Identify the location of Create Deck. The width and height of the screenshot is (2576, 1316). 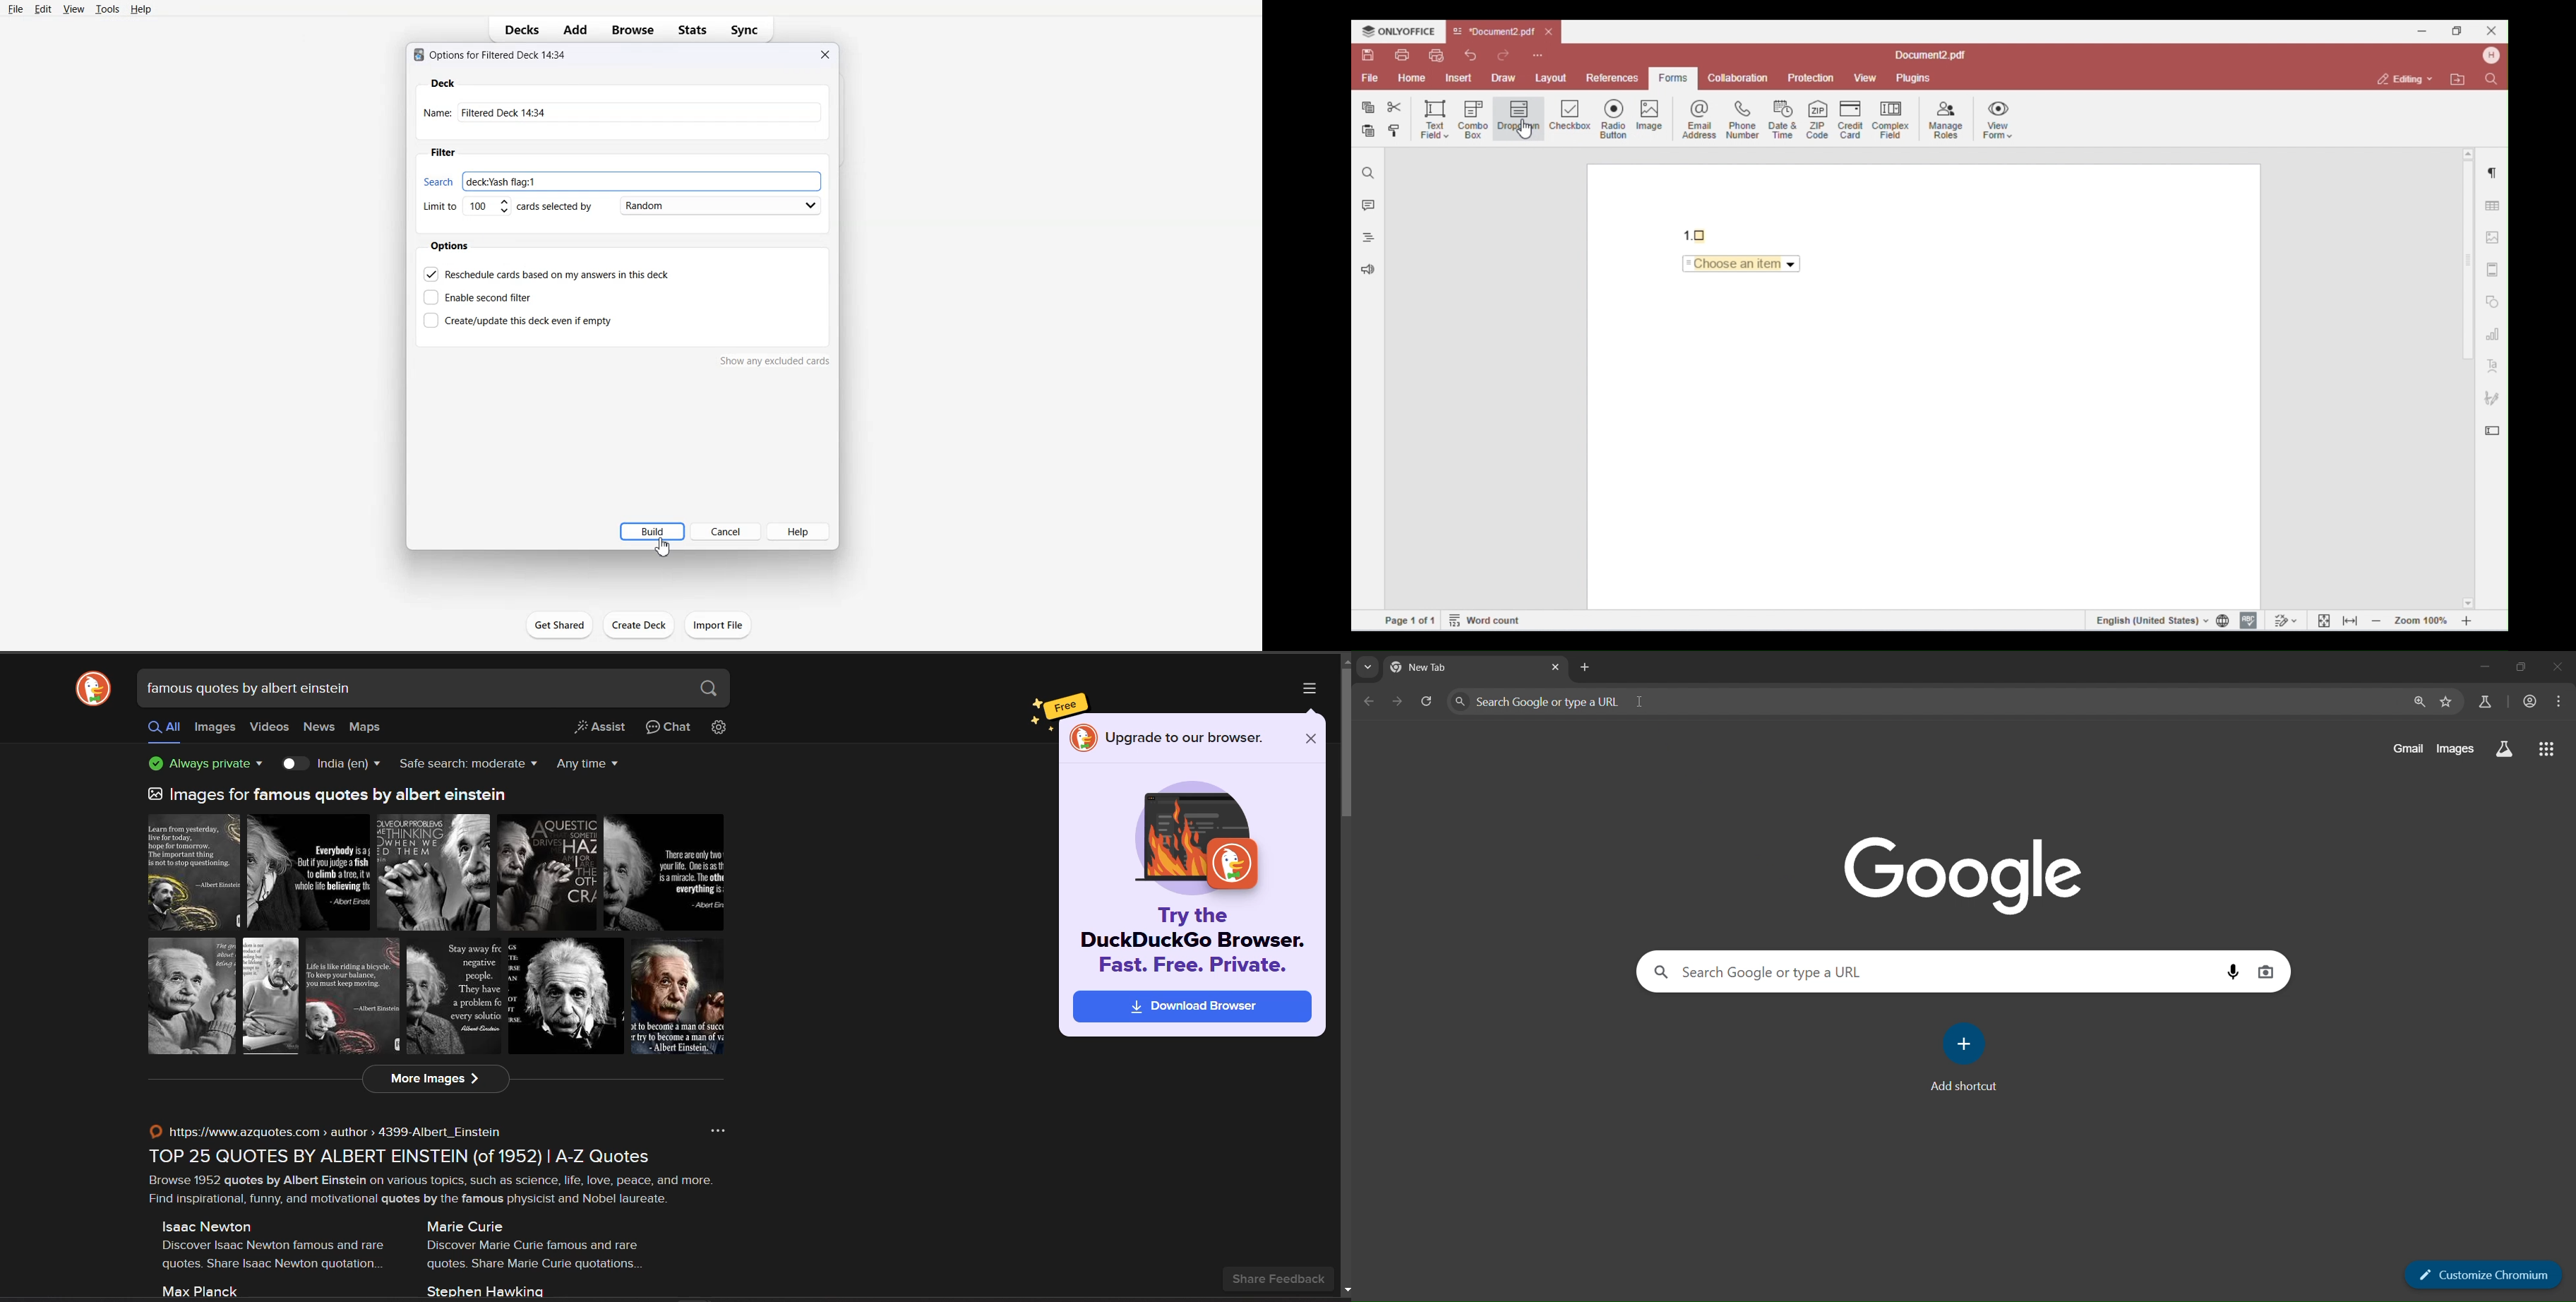
(638, 625).